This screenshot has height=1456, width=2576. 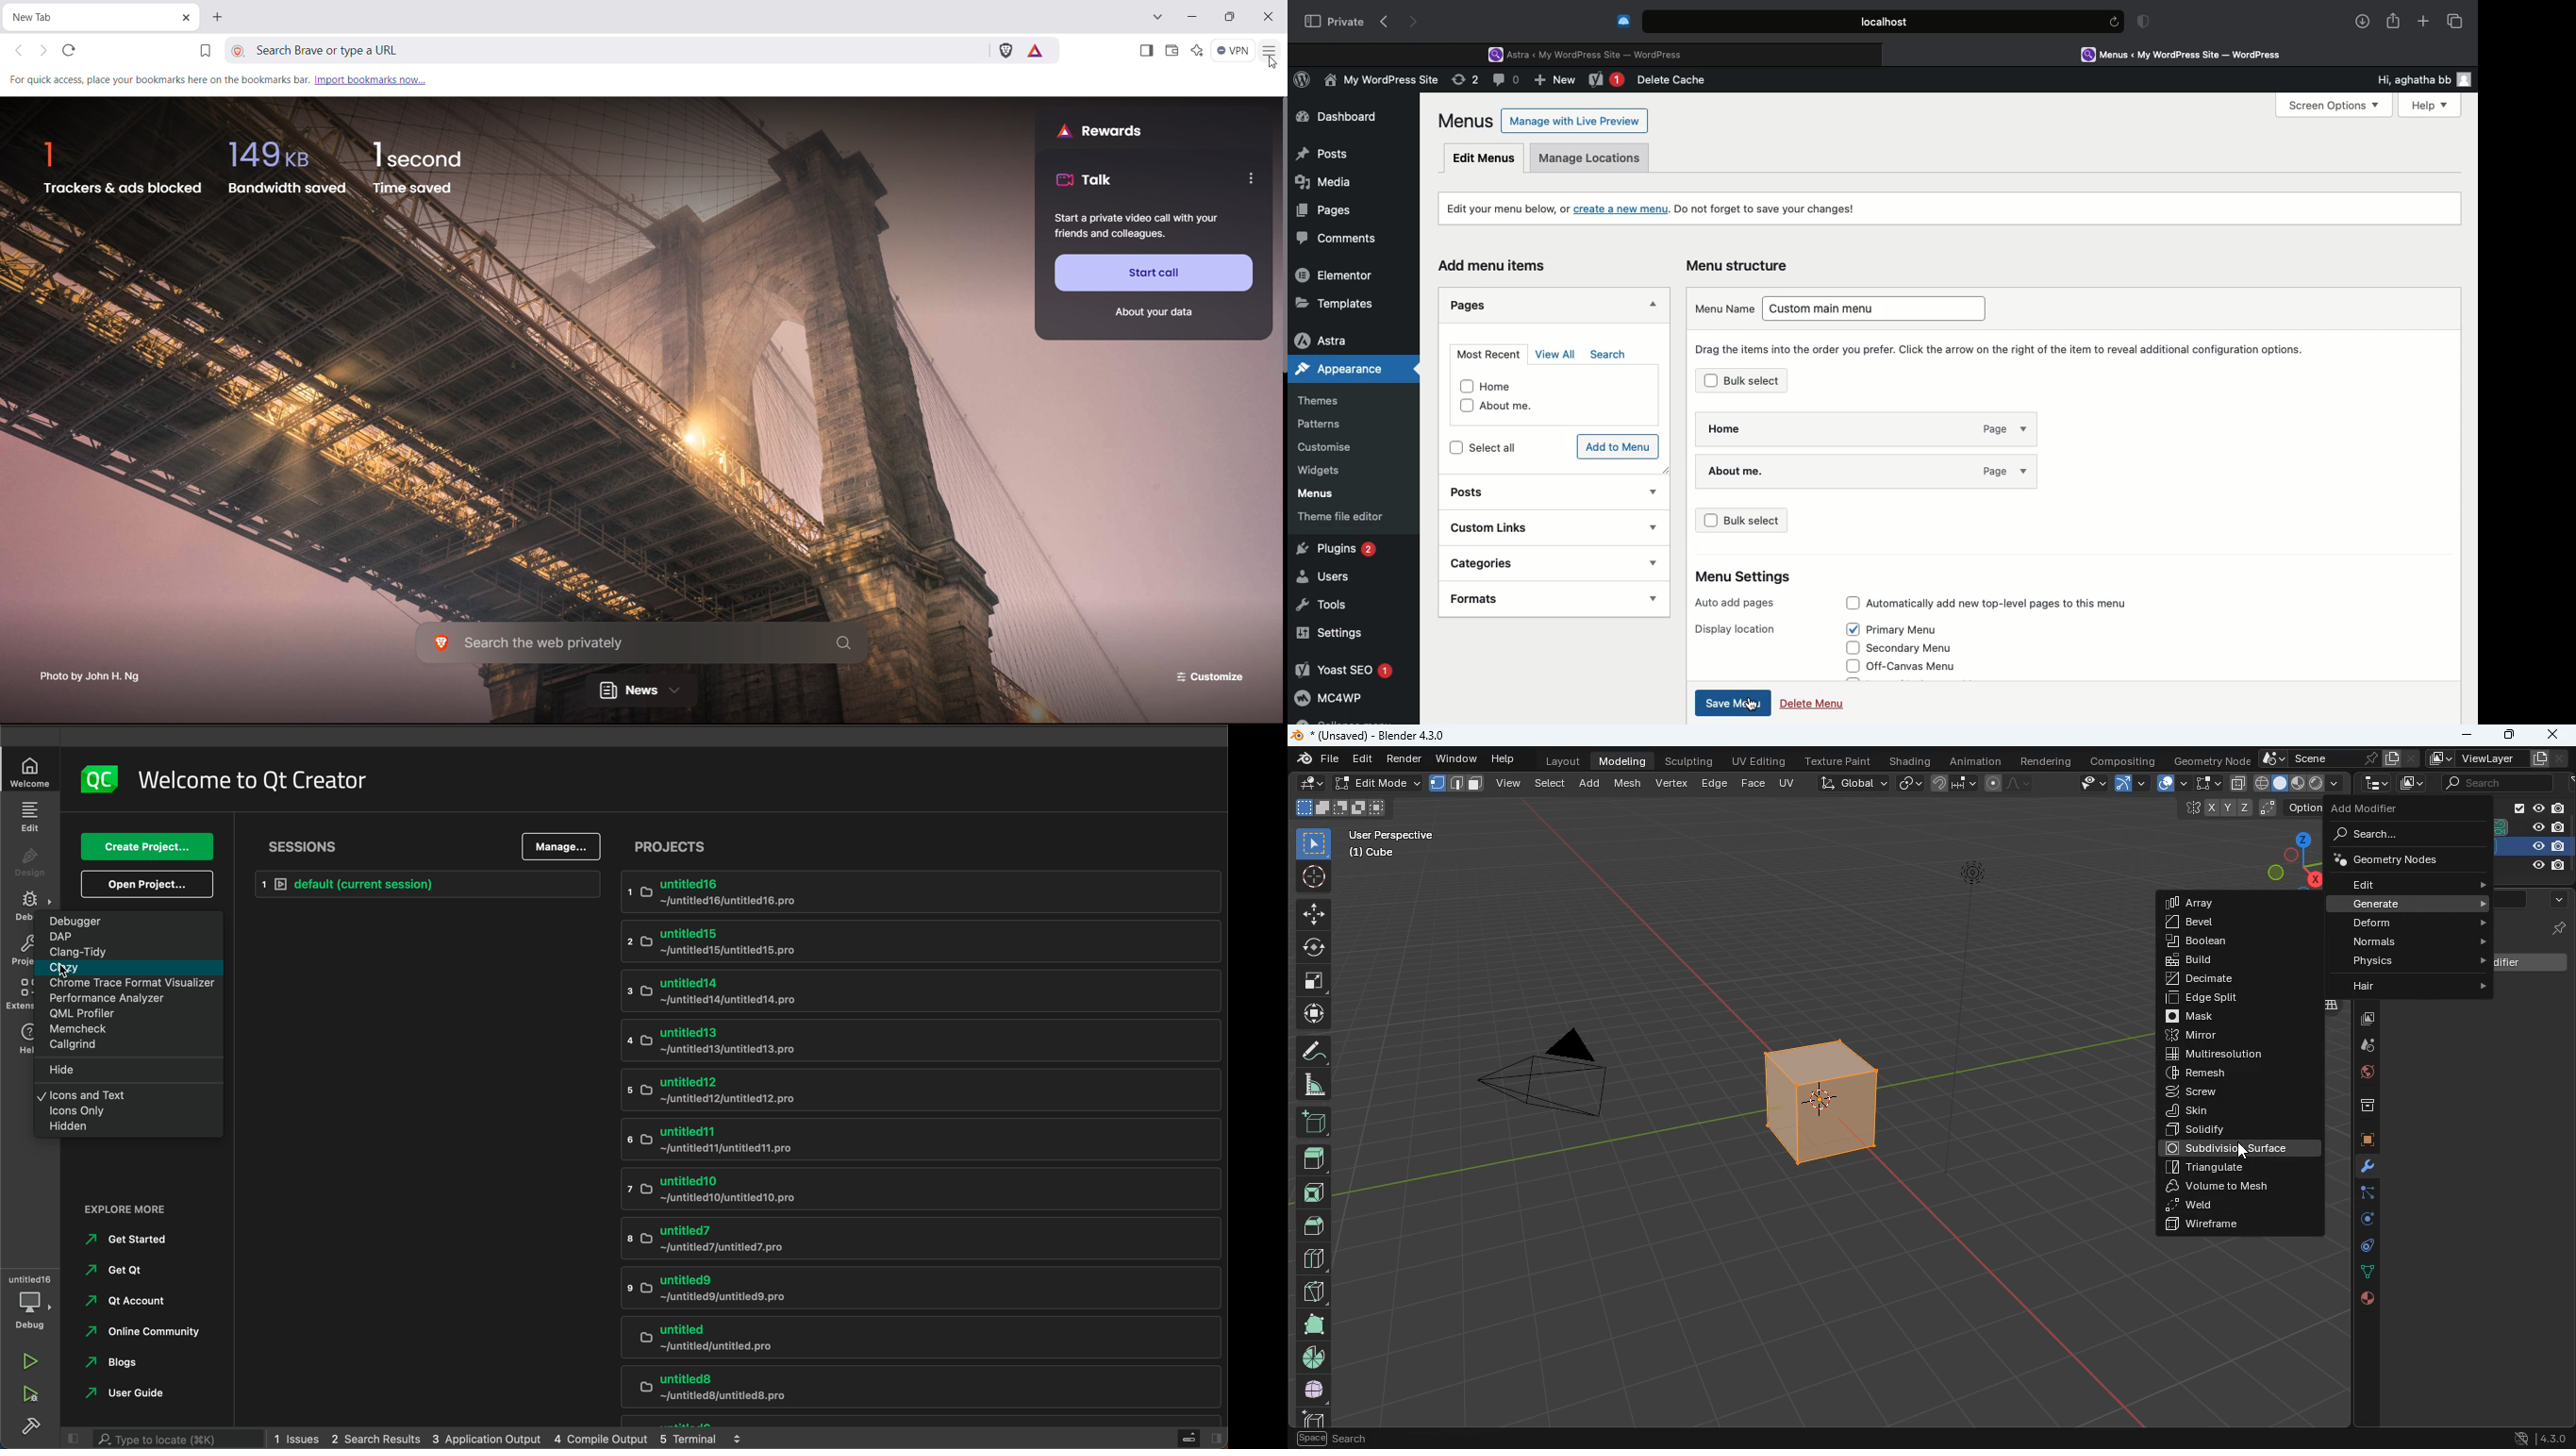 I want to click on manage, so click(x=562, y=847).